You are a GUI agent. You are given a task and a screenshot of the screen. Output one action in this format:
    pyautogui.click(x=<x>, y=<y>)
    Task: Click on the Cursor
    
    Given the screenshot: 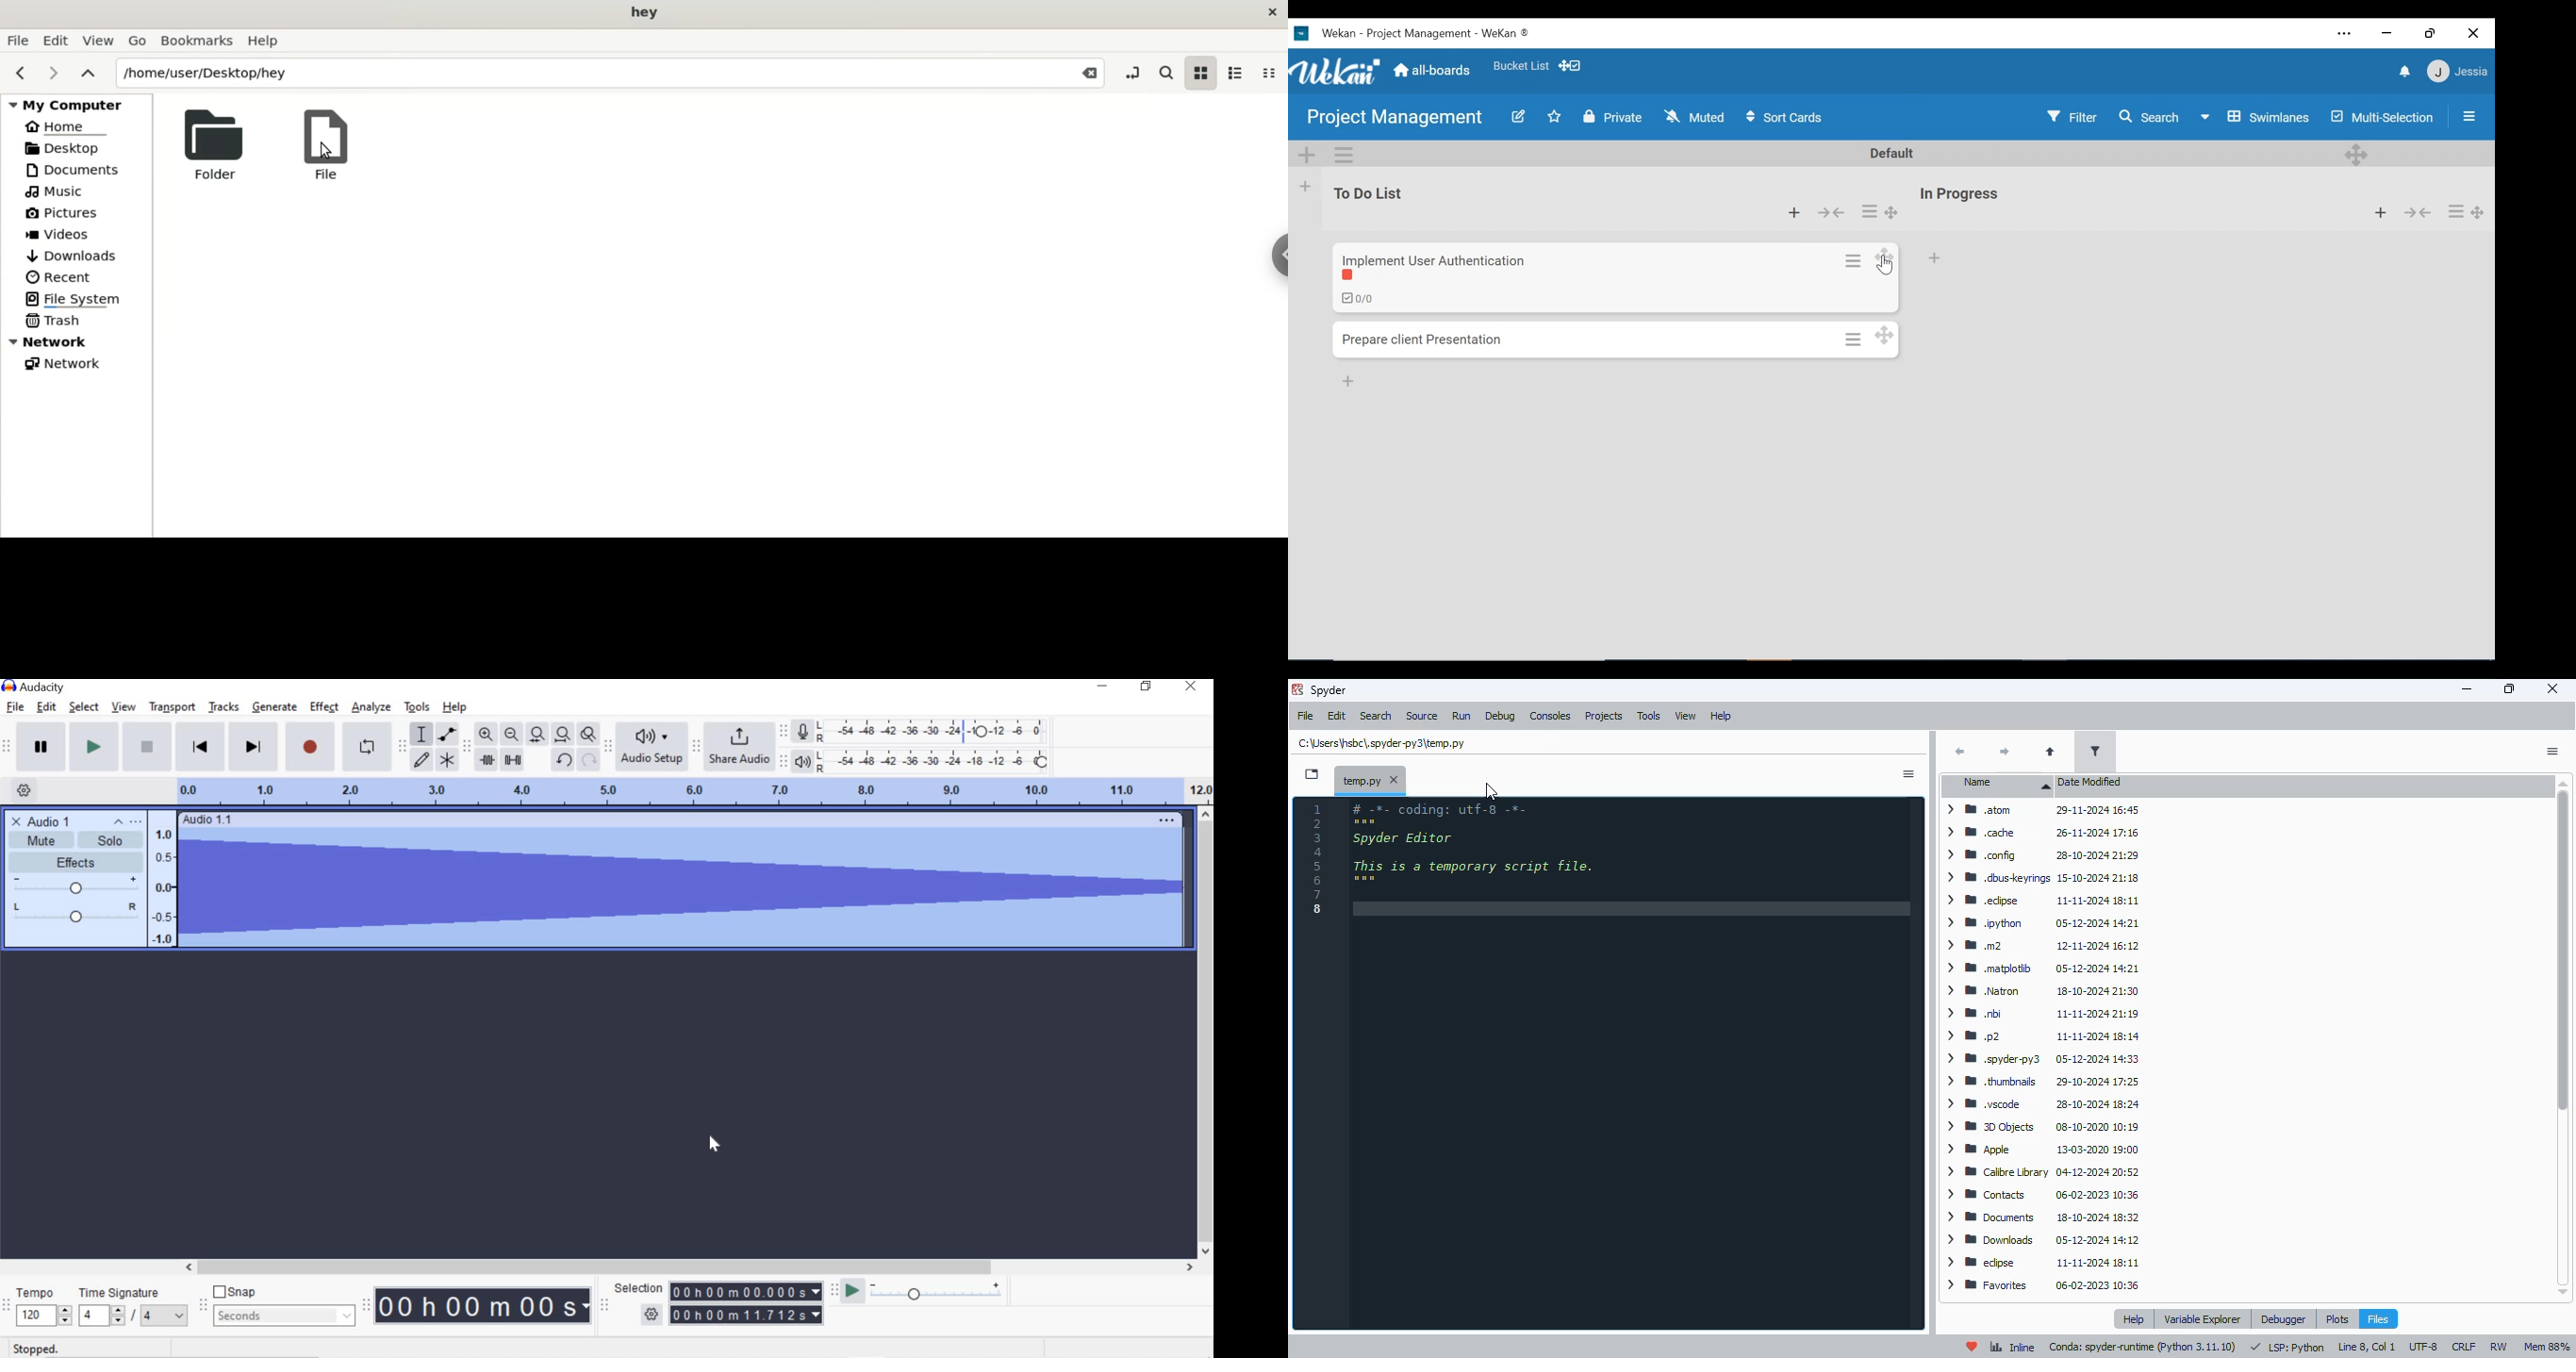 What is the action you would take?
    pyautogui.click(x=1885, y=268)
    